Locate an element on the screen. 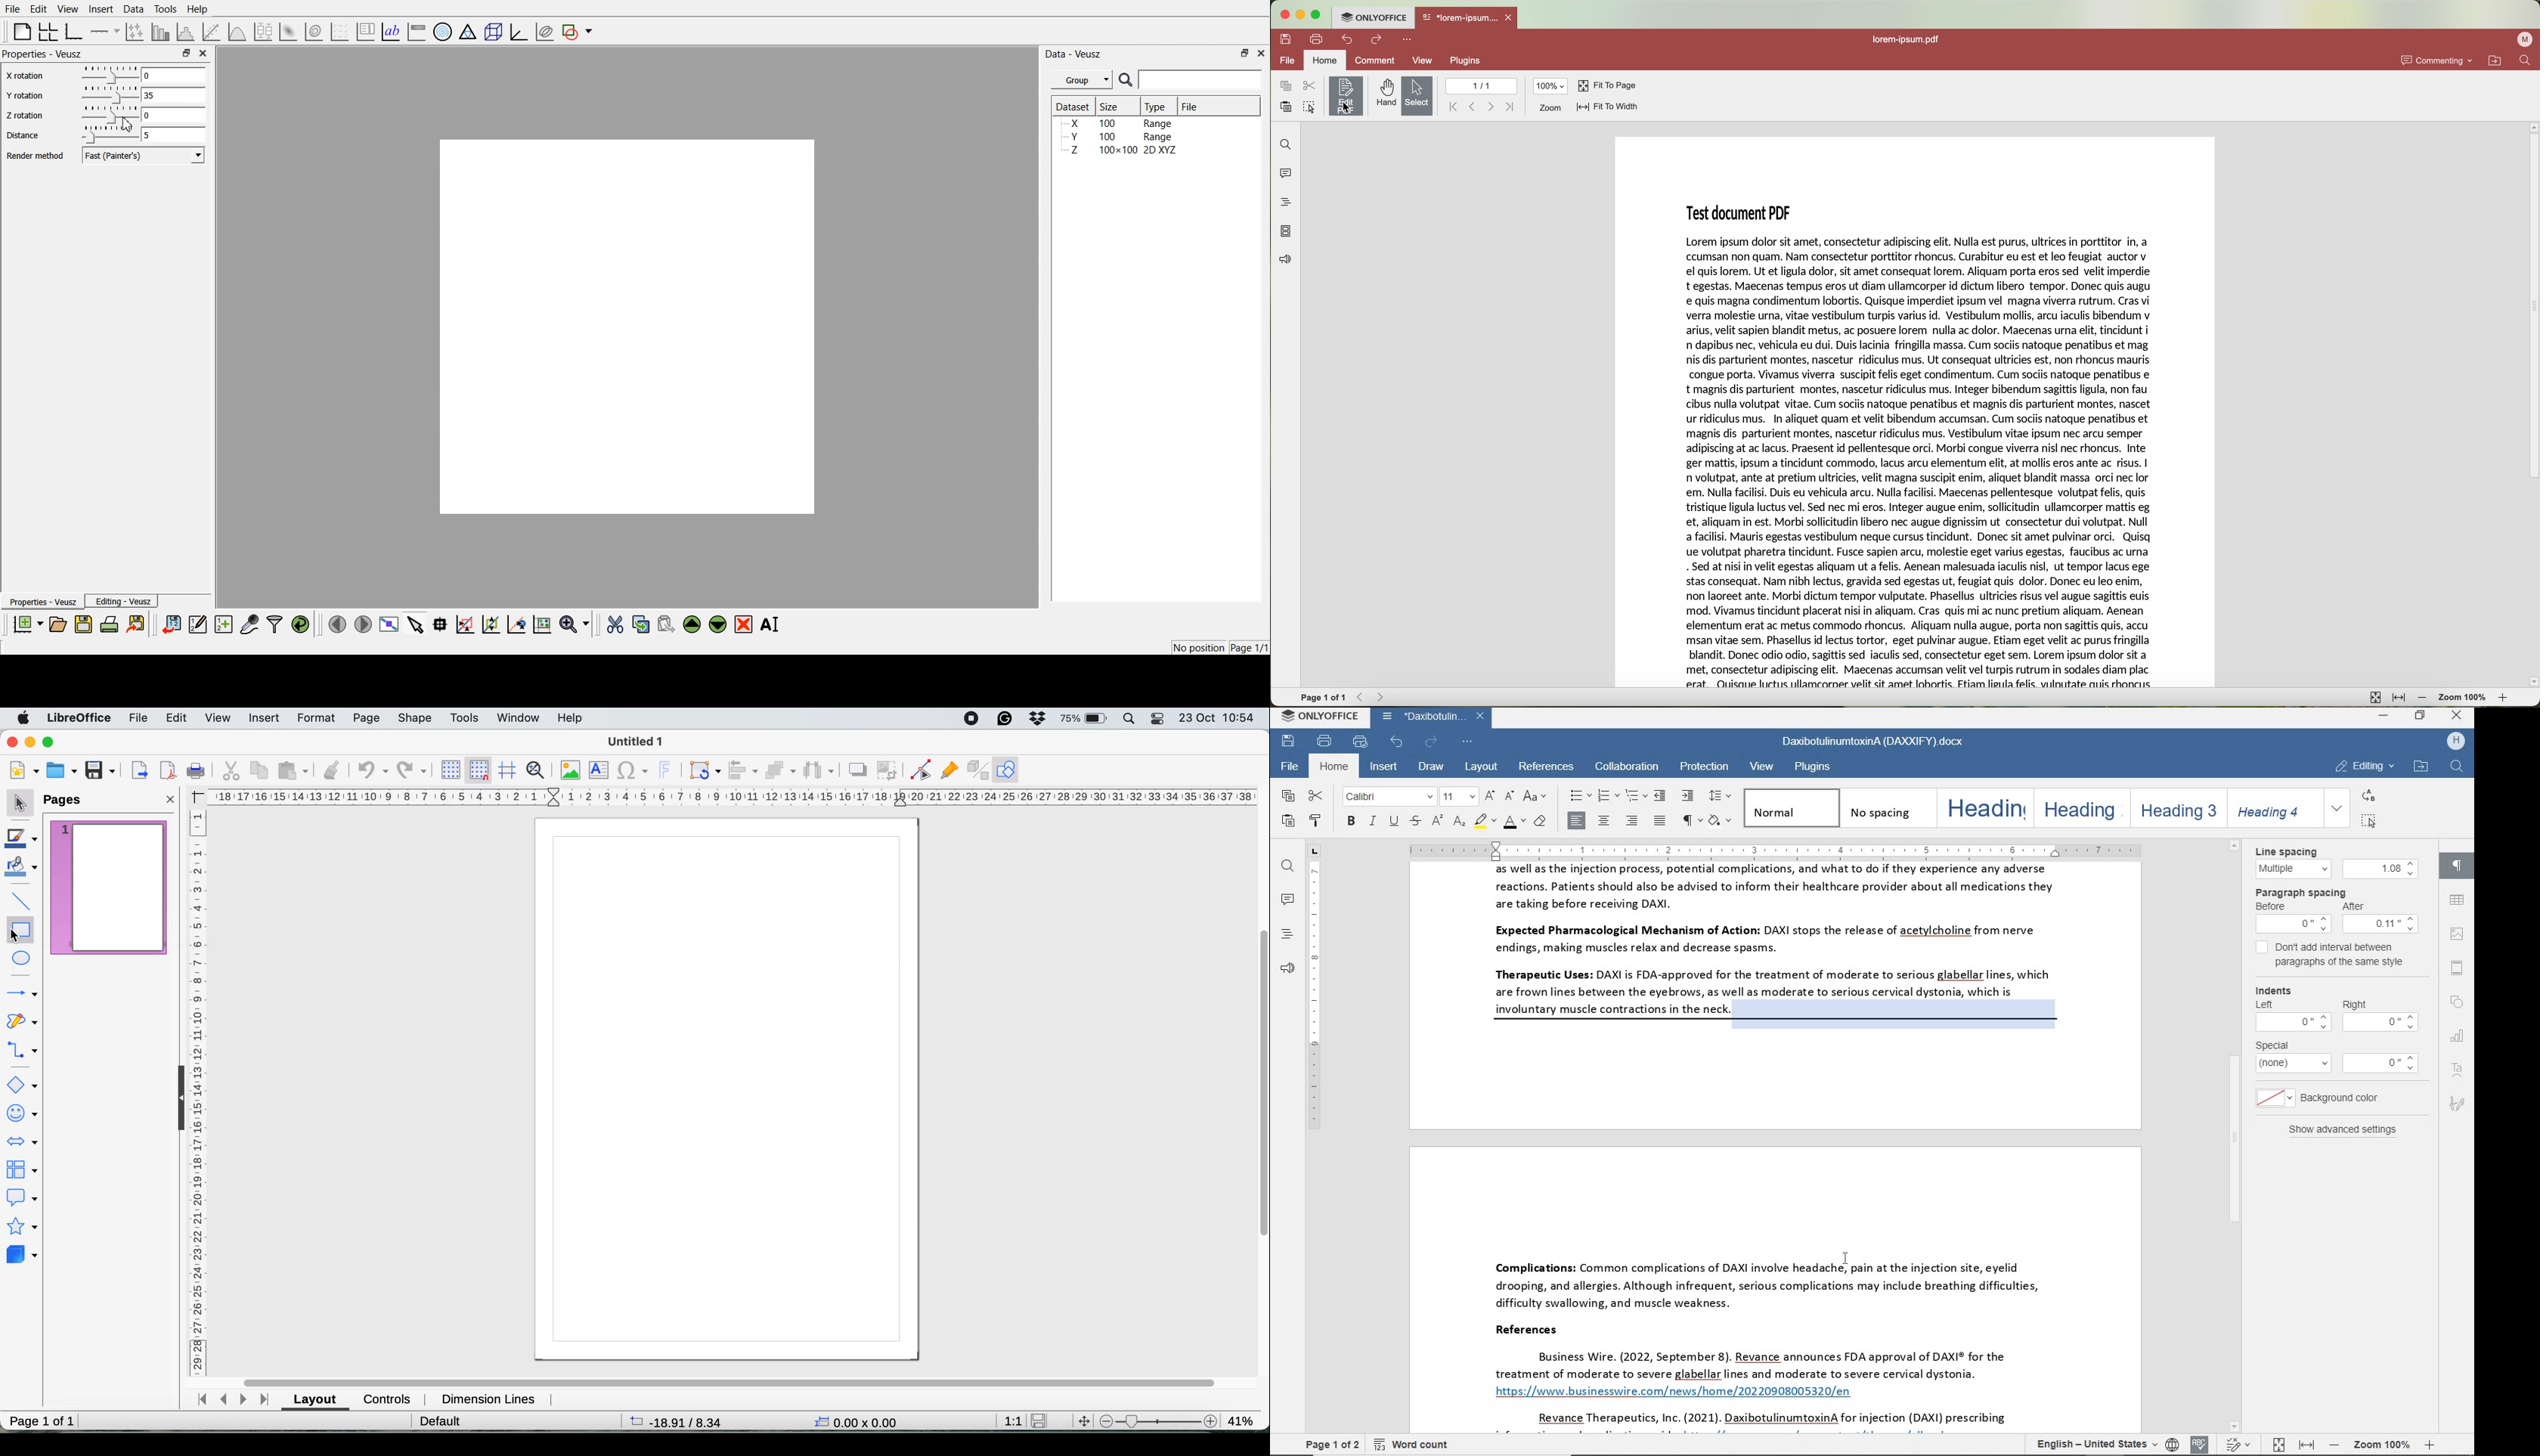  open is located at coordinates (61, 772).